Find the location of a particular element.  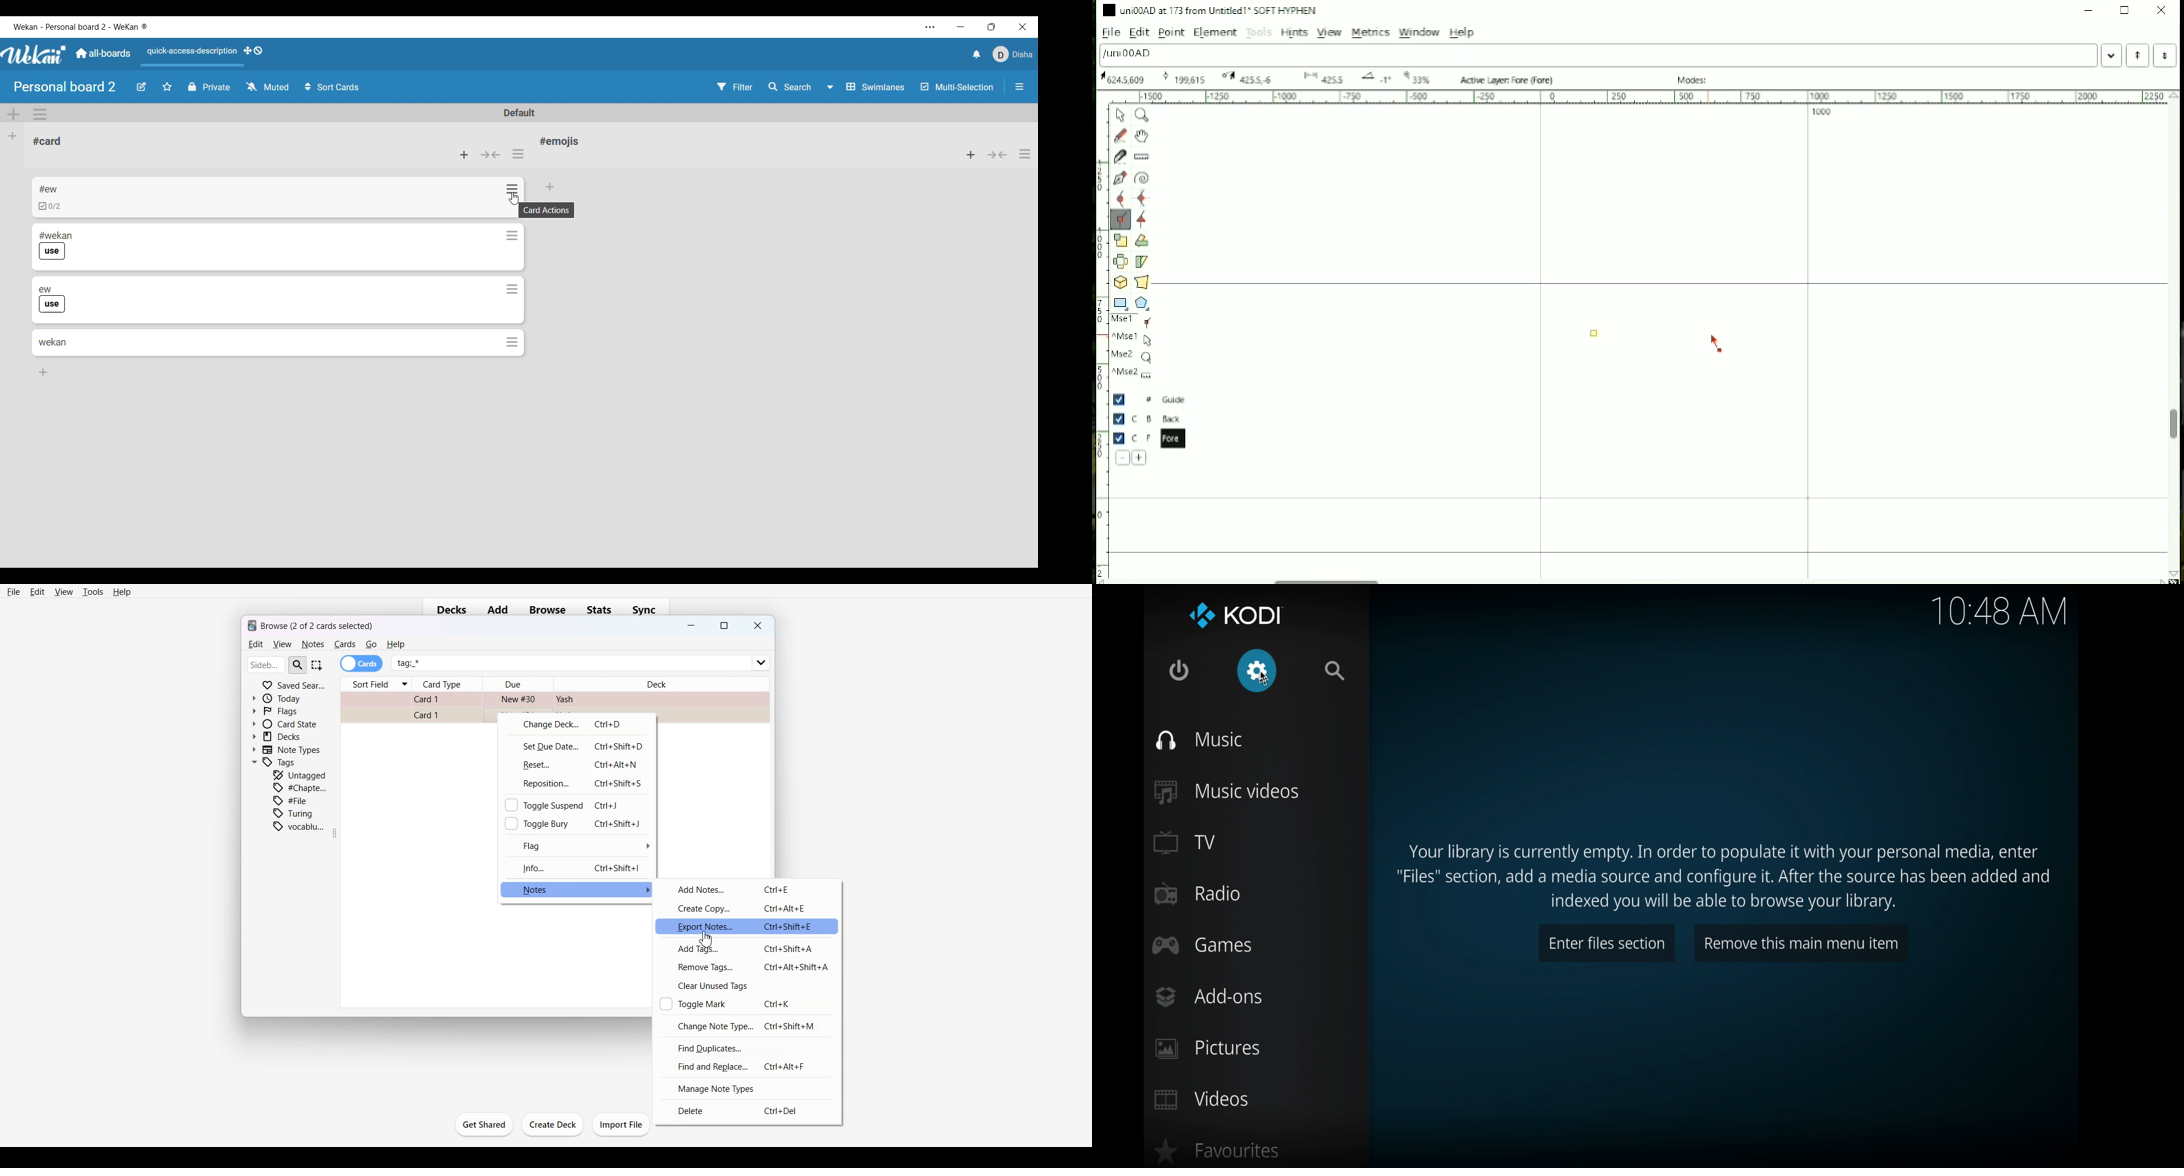

Find Duplicates is located at coordinates (746, 1047).